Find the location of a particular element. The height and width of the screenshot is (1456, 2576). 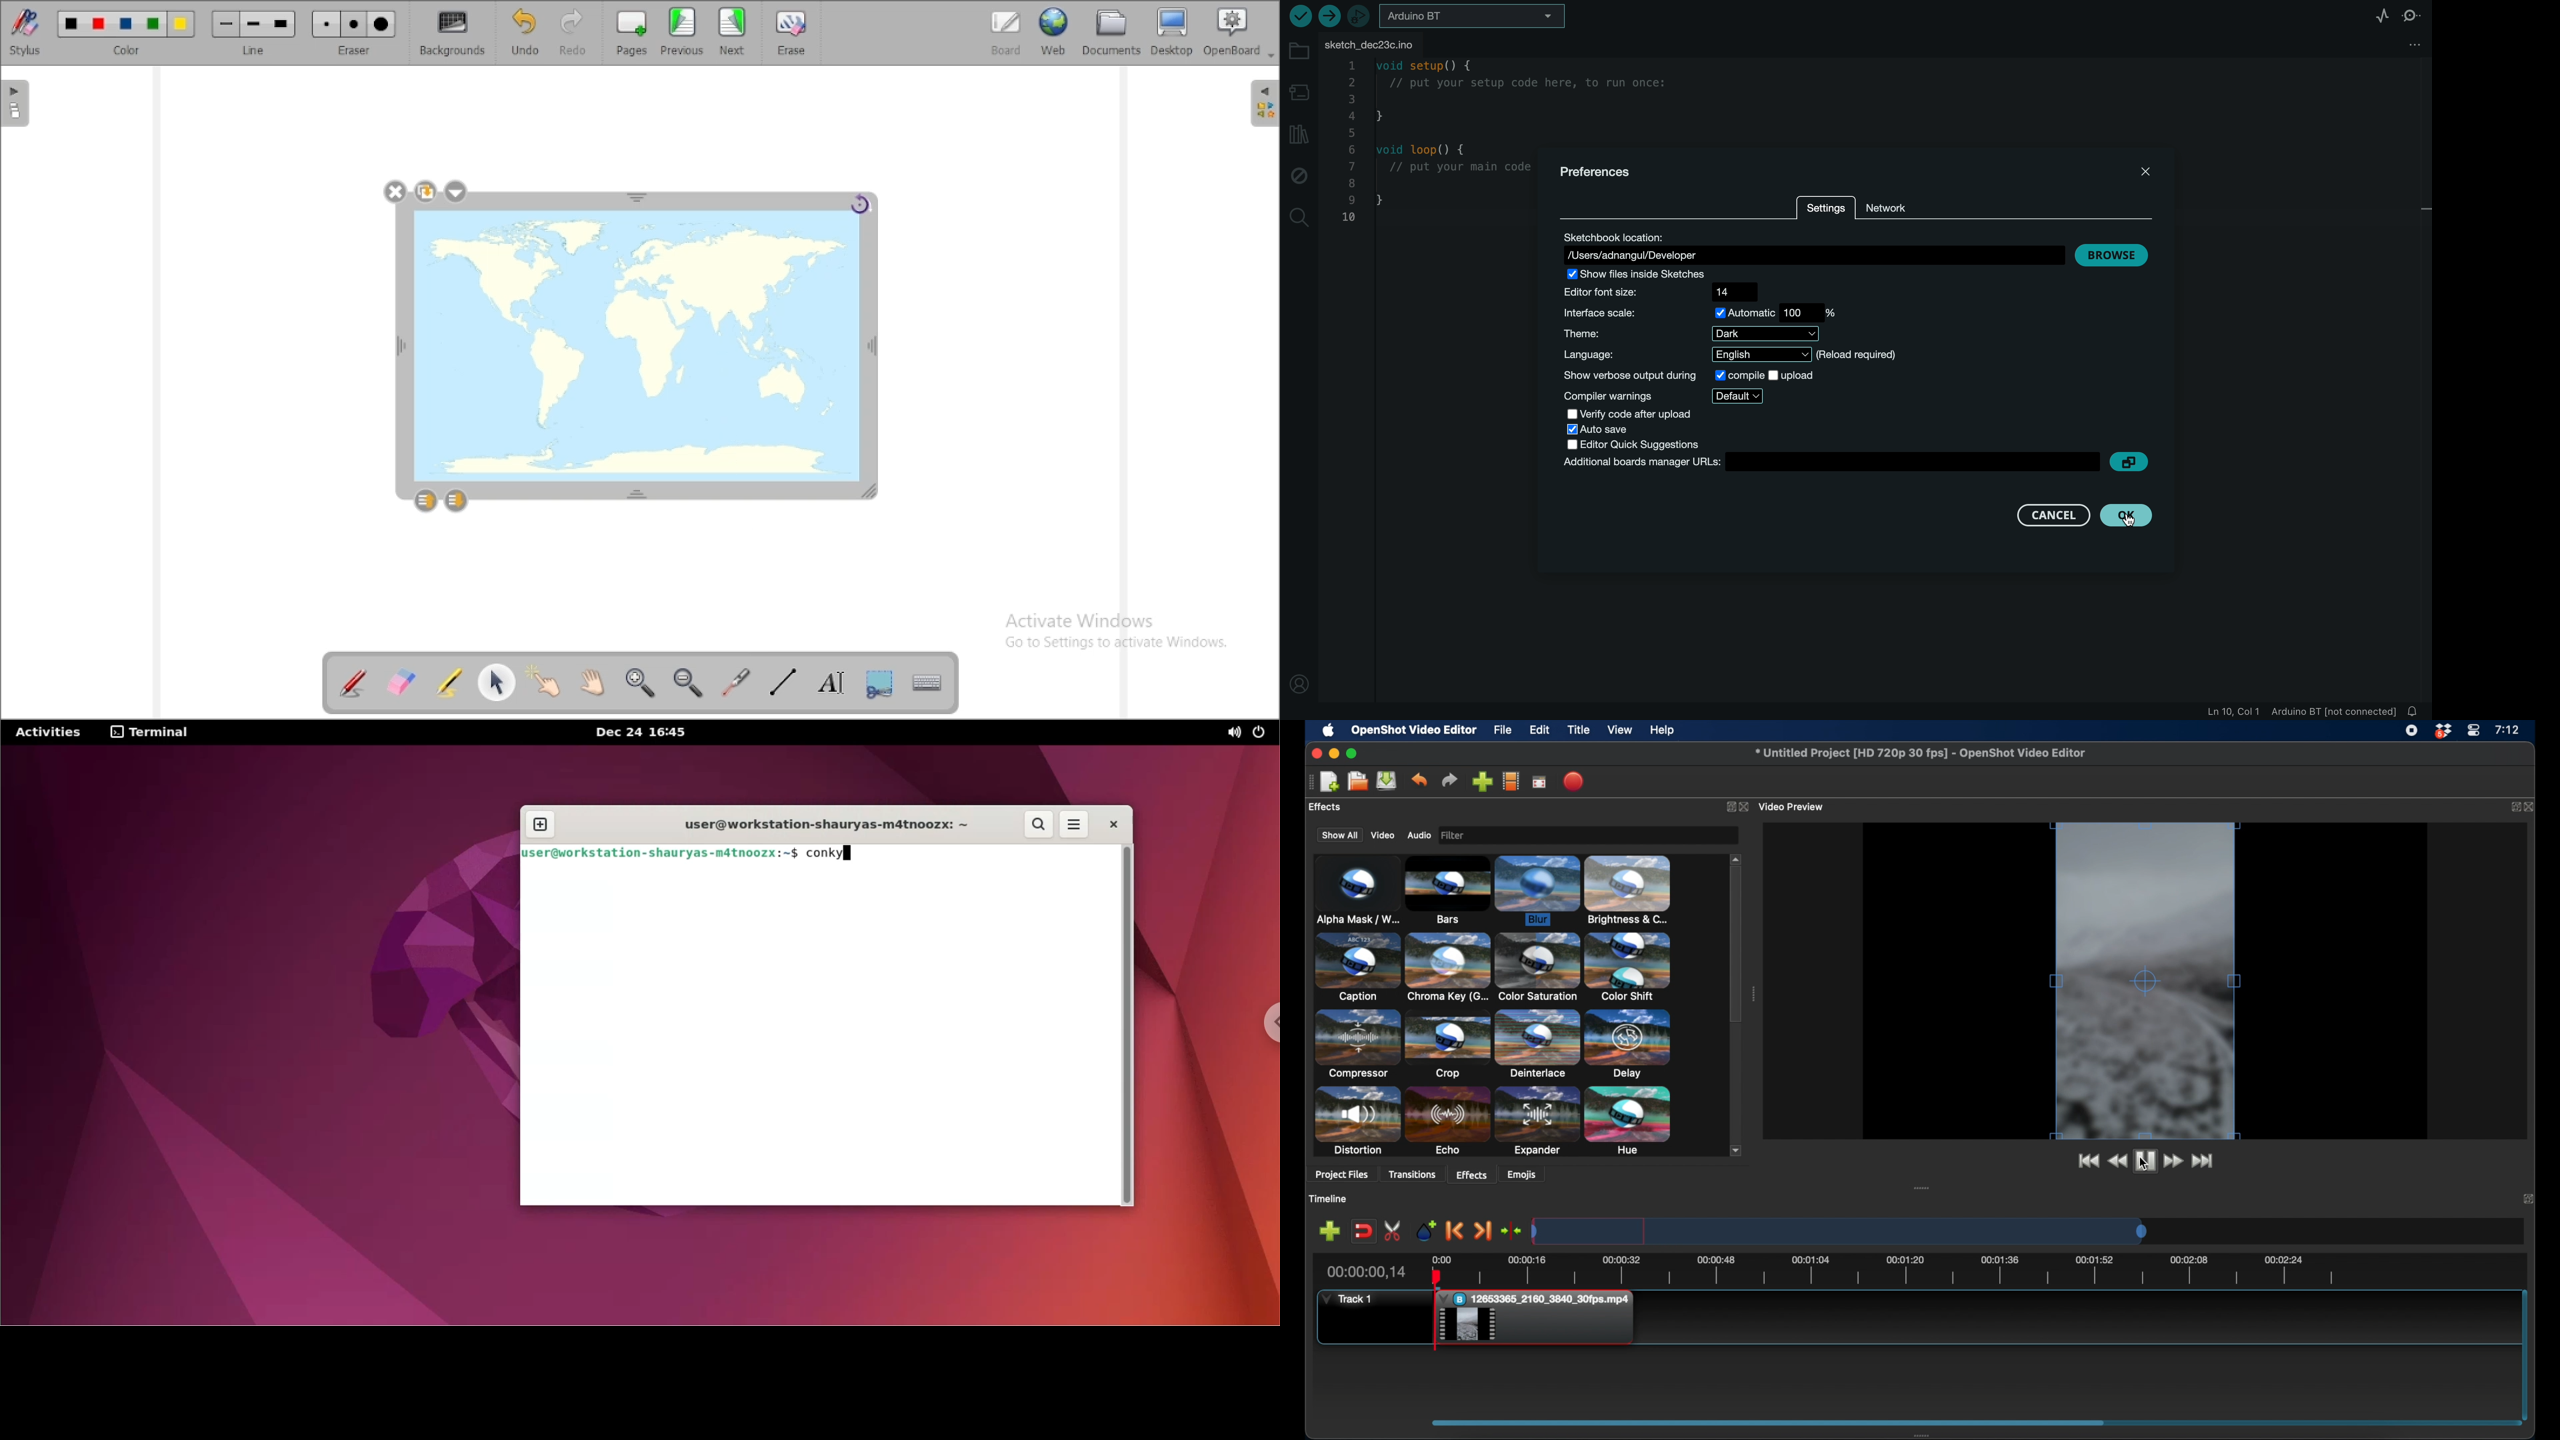

play is located at coordinates (2145, 1163).